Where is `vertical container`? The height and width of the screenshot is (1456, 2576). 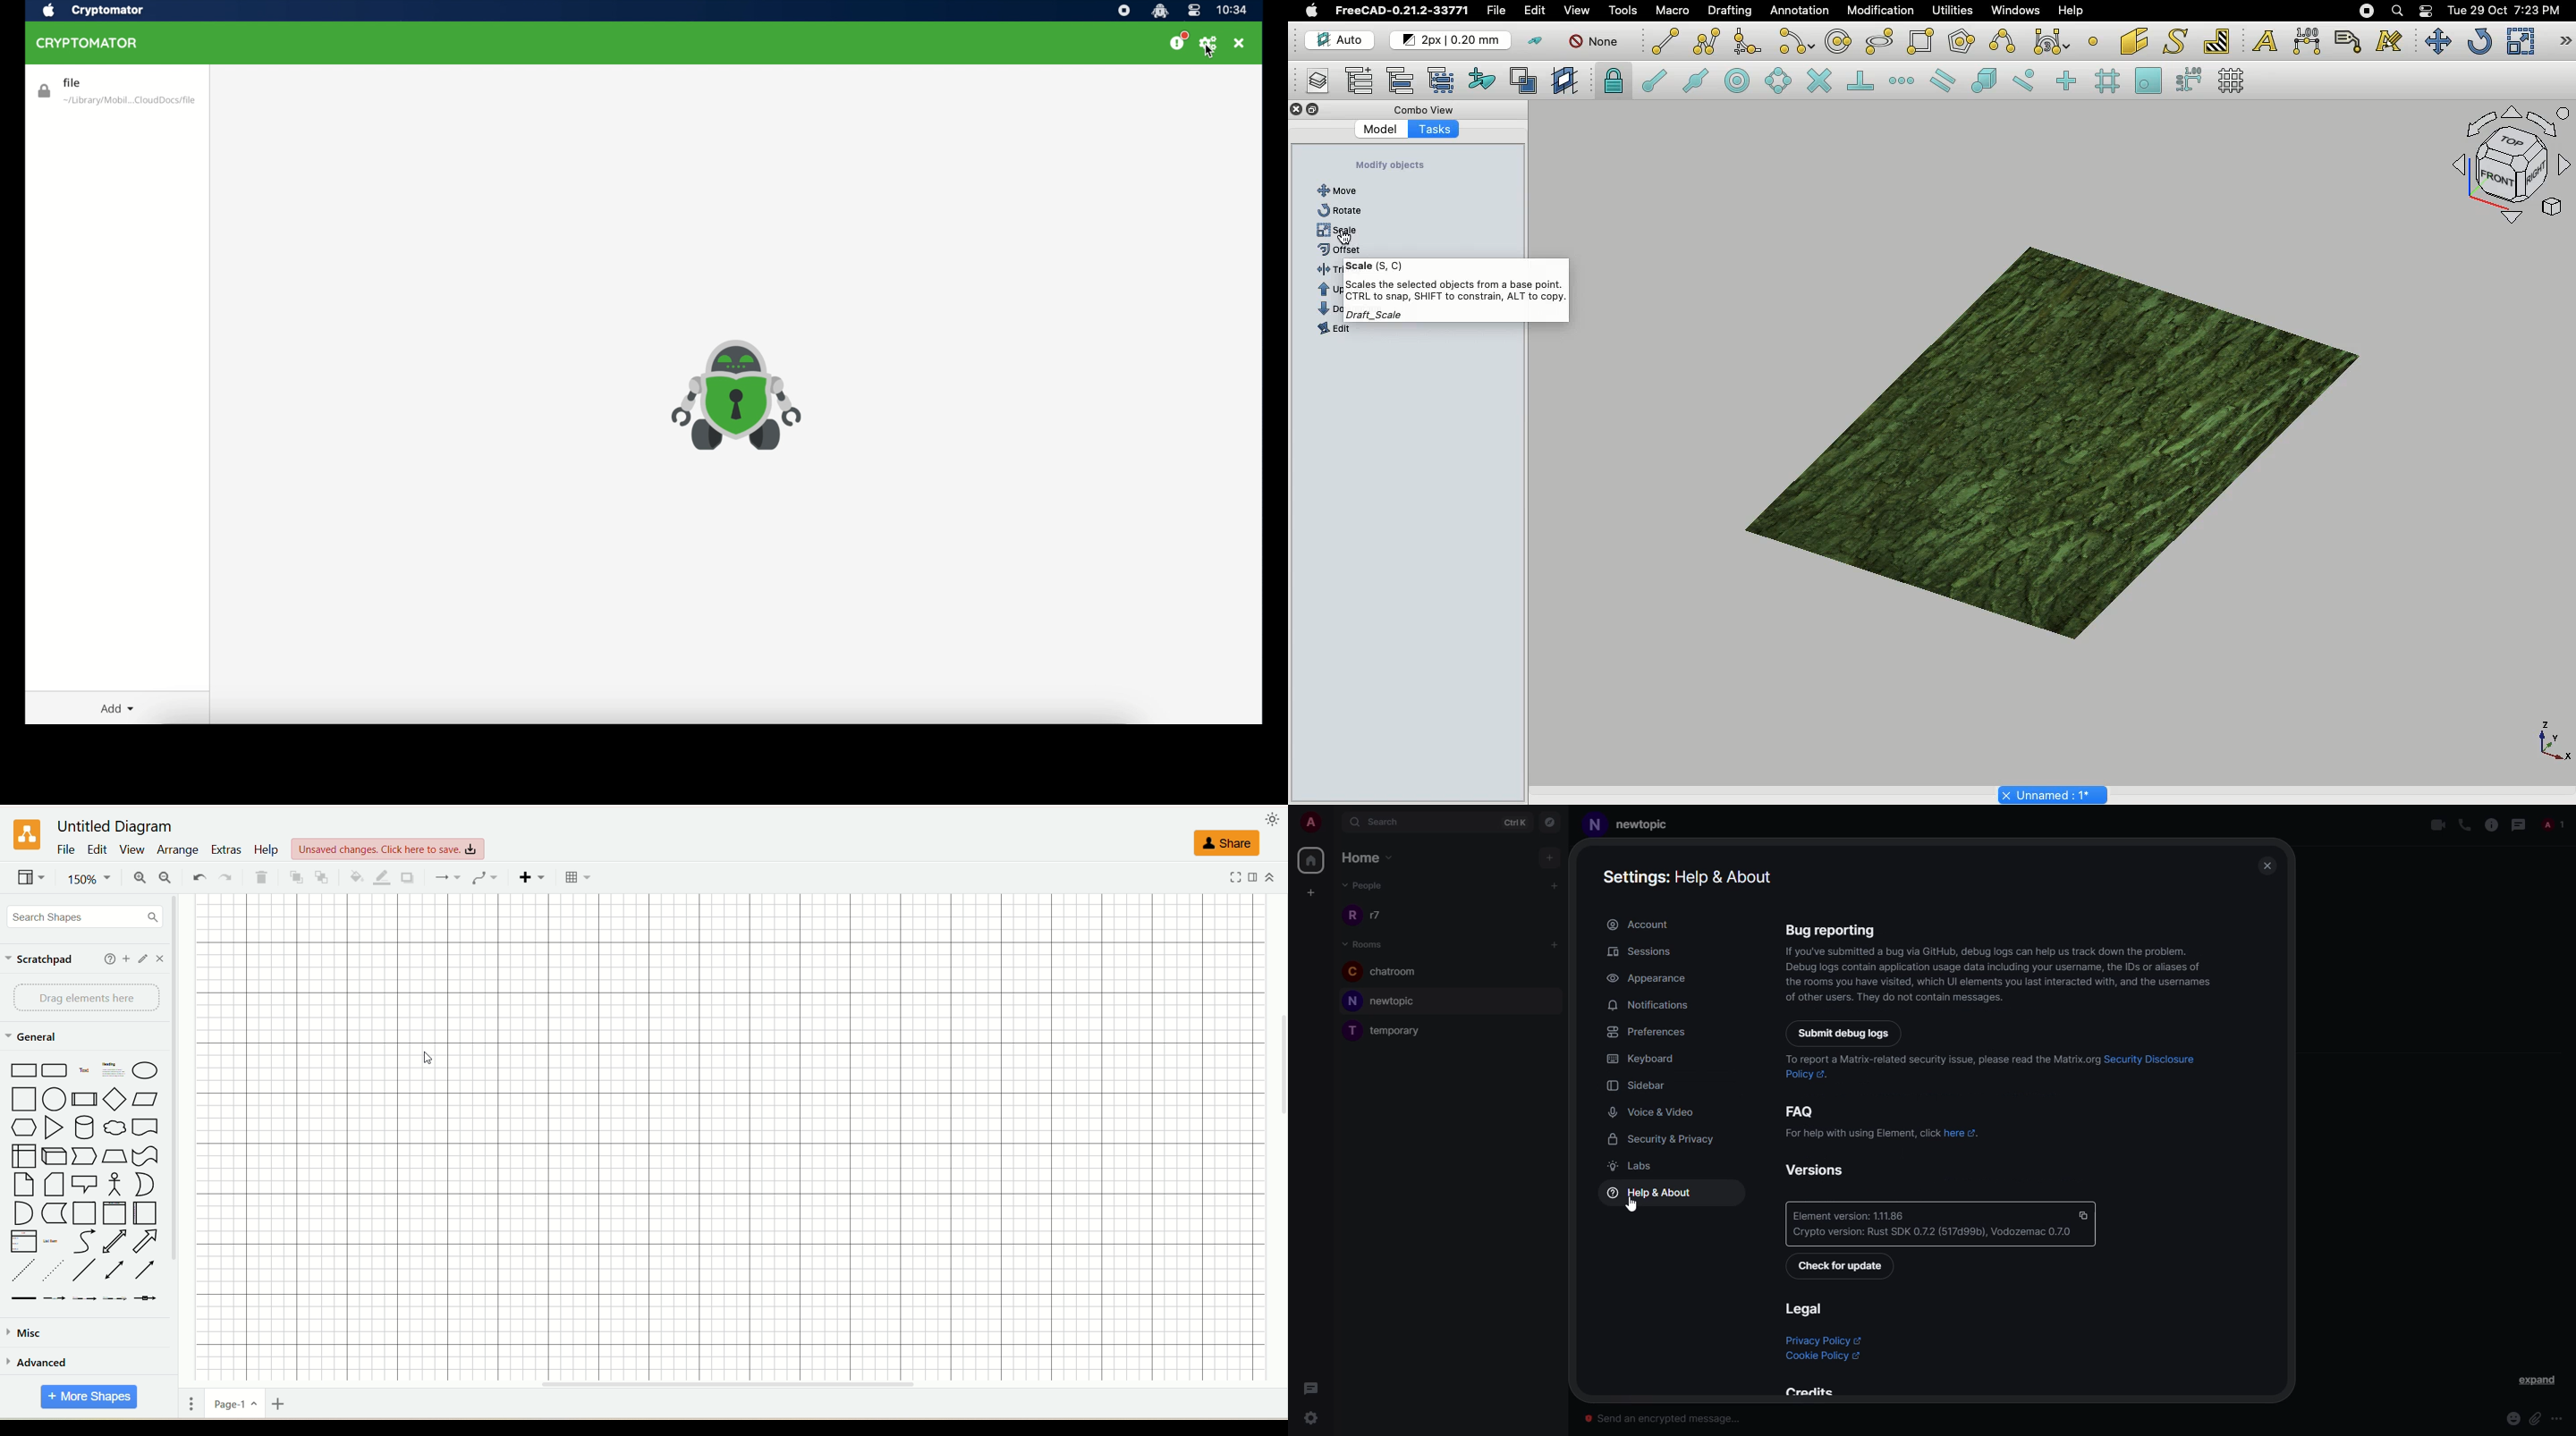 vertical container is located at coordinates (115, 1214).